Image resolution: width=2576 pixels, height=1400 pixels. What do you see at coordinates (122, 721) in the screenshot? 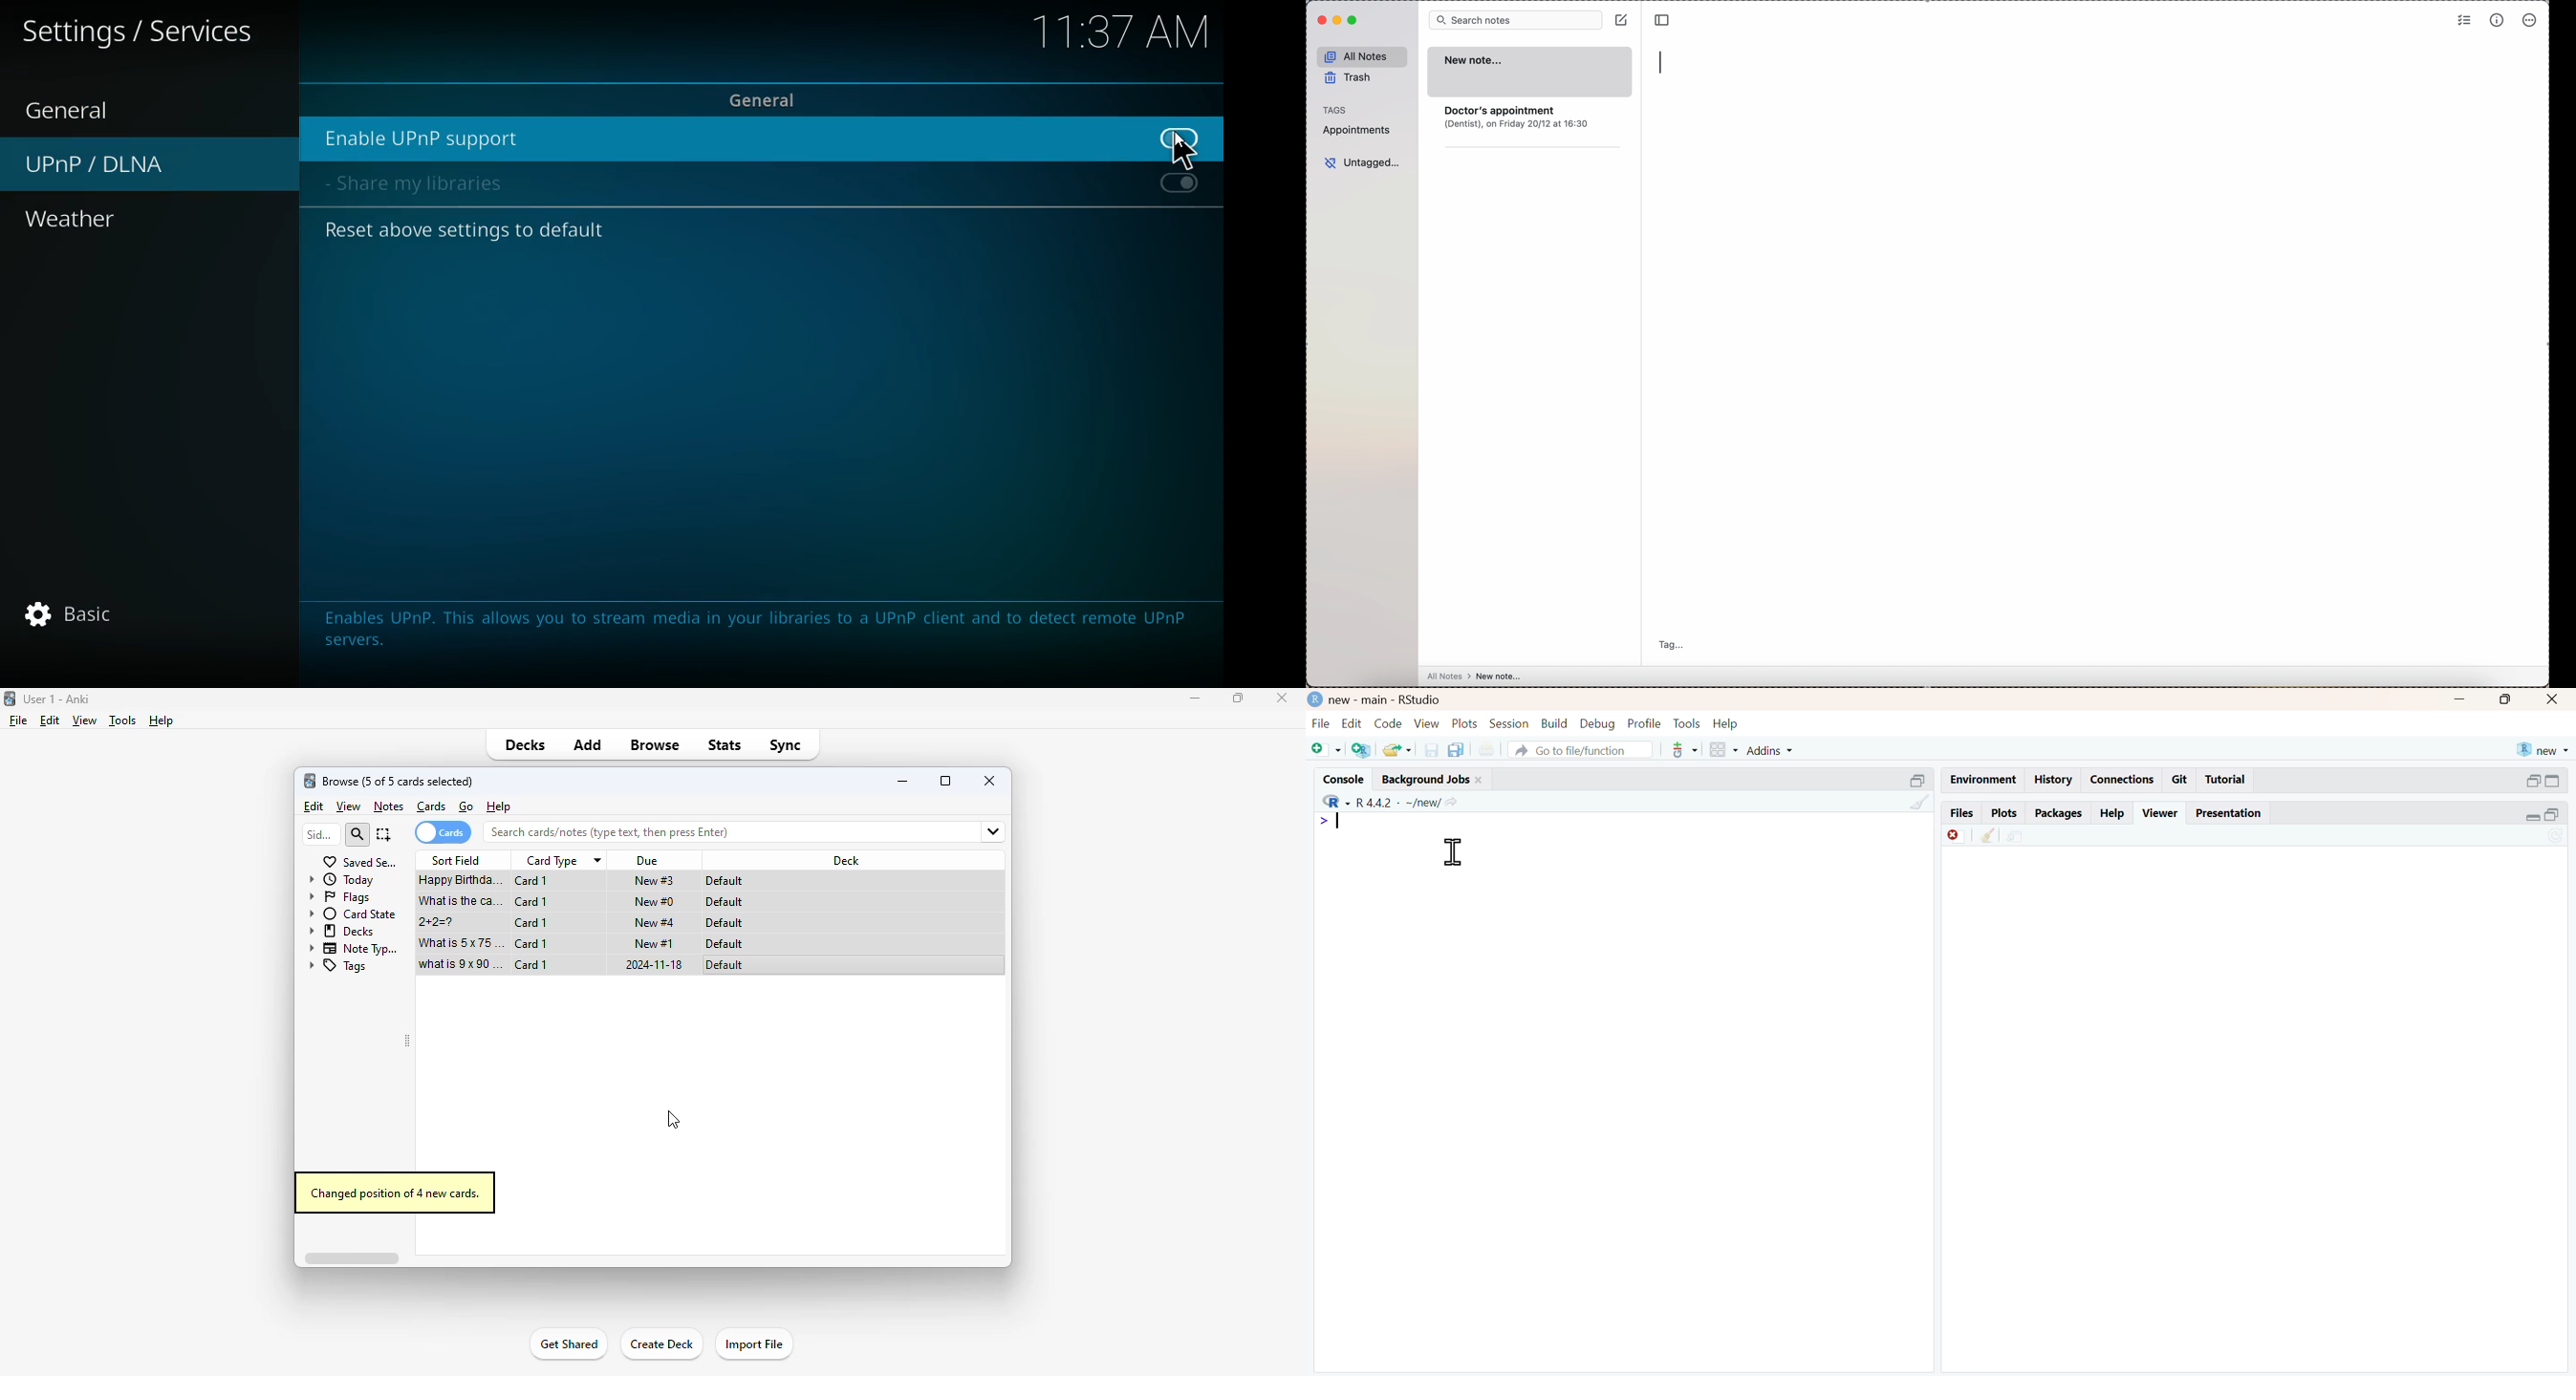
I see `tools` at bounding box center [122, 721].